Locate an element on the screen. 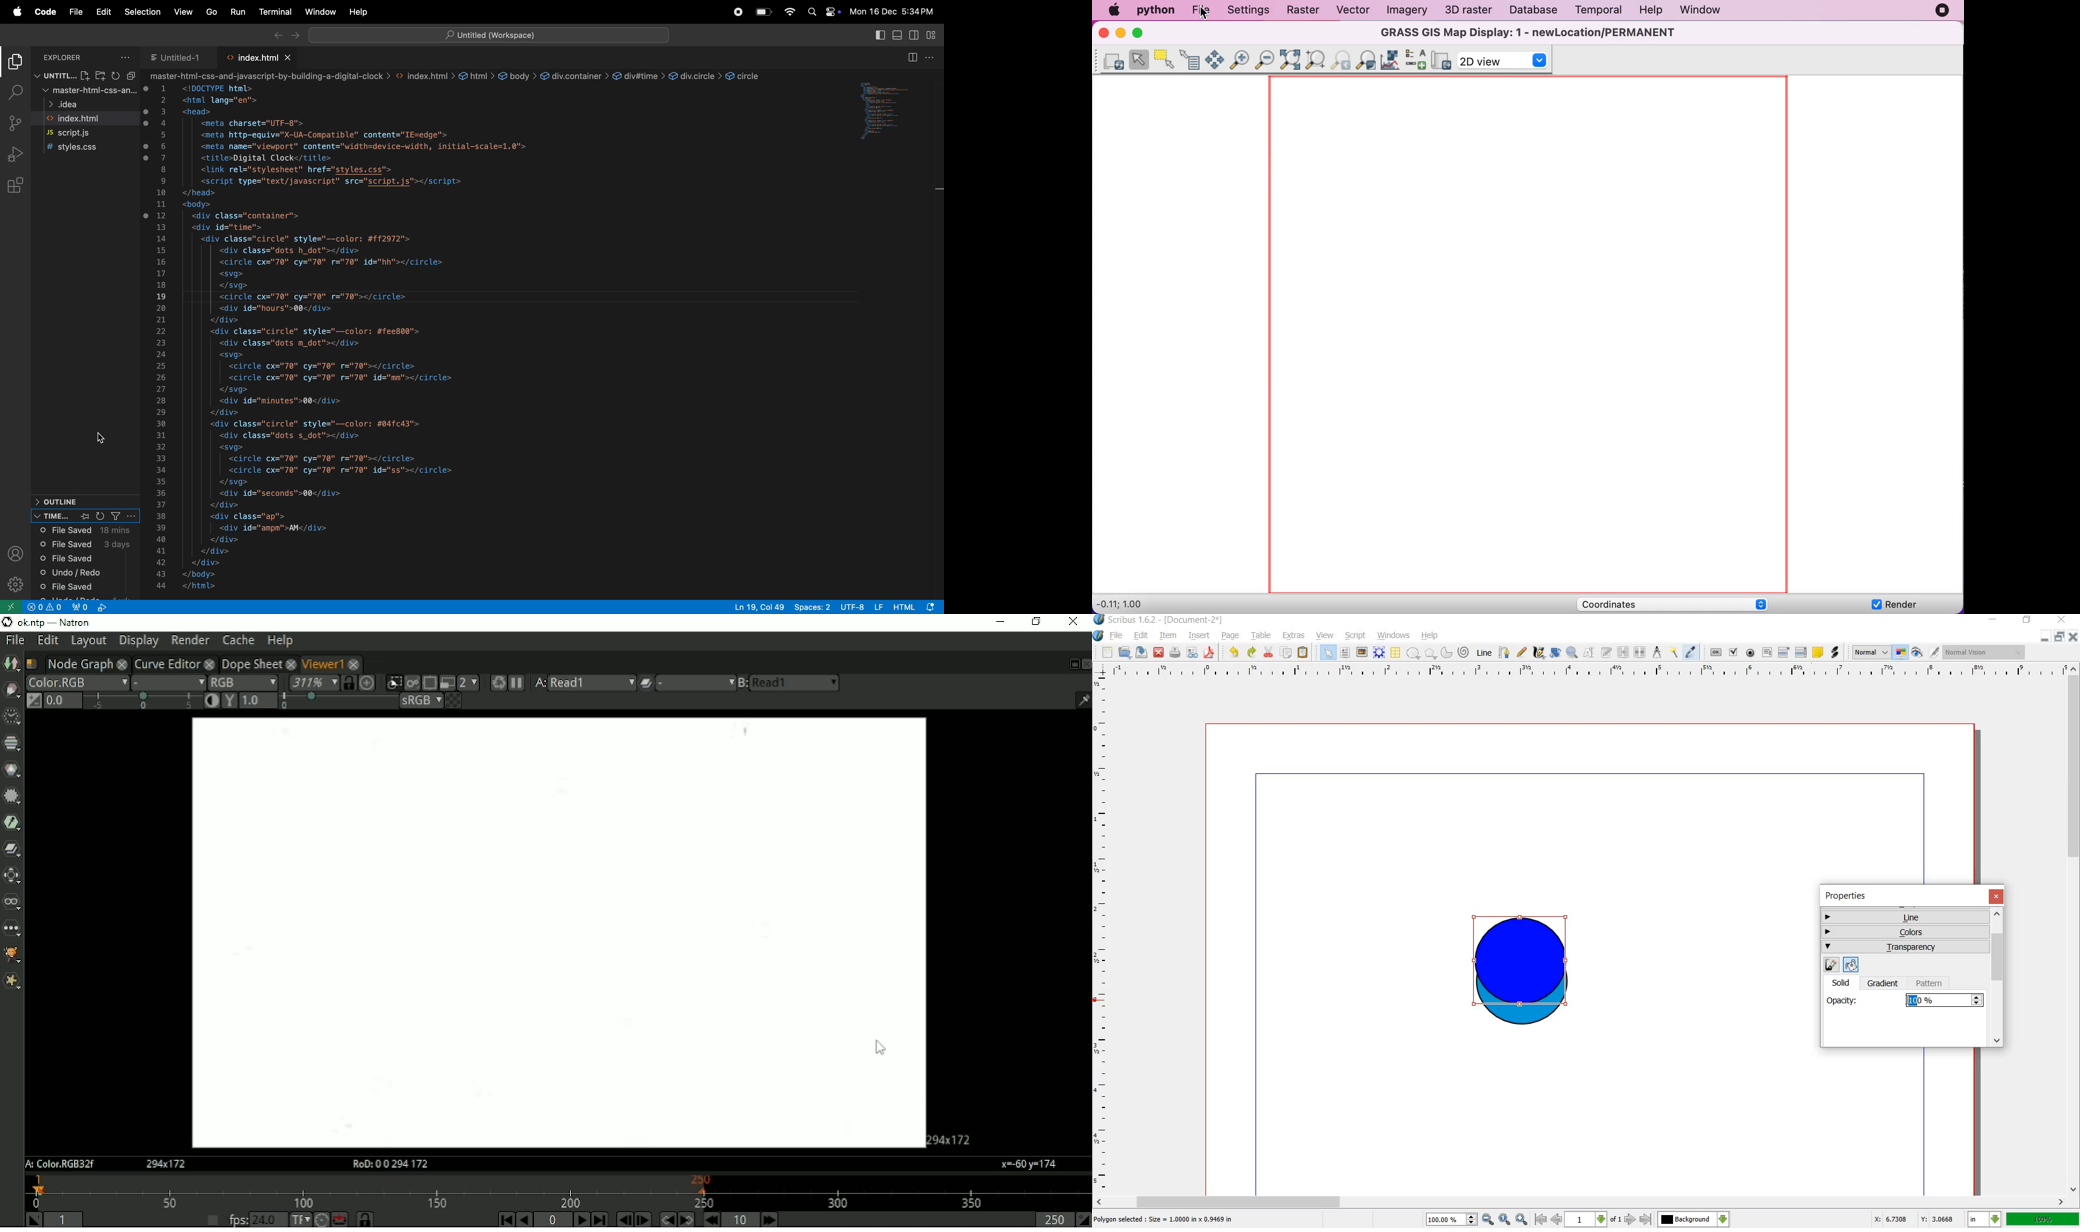  properties is located at coordinates (1850, 896).